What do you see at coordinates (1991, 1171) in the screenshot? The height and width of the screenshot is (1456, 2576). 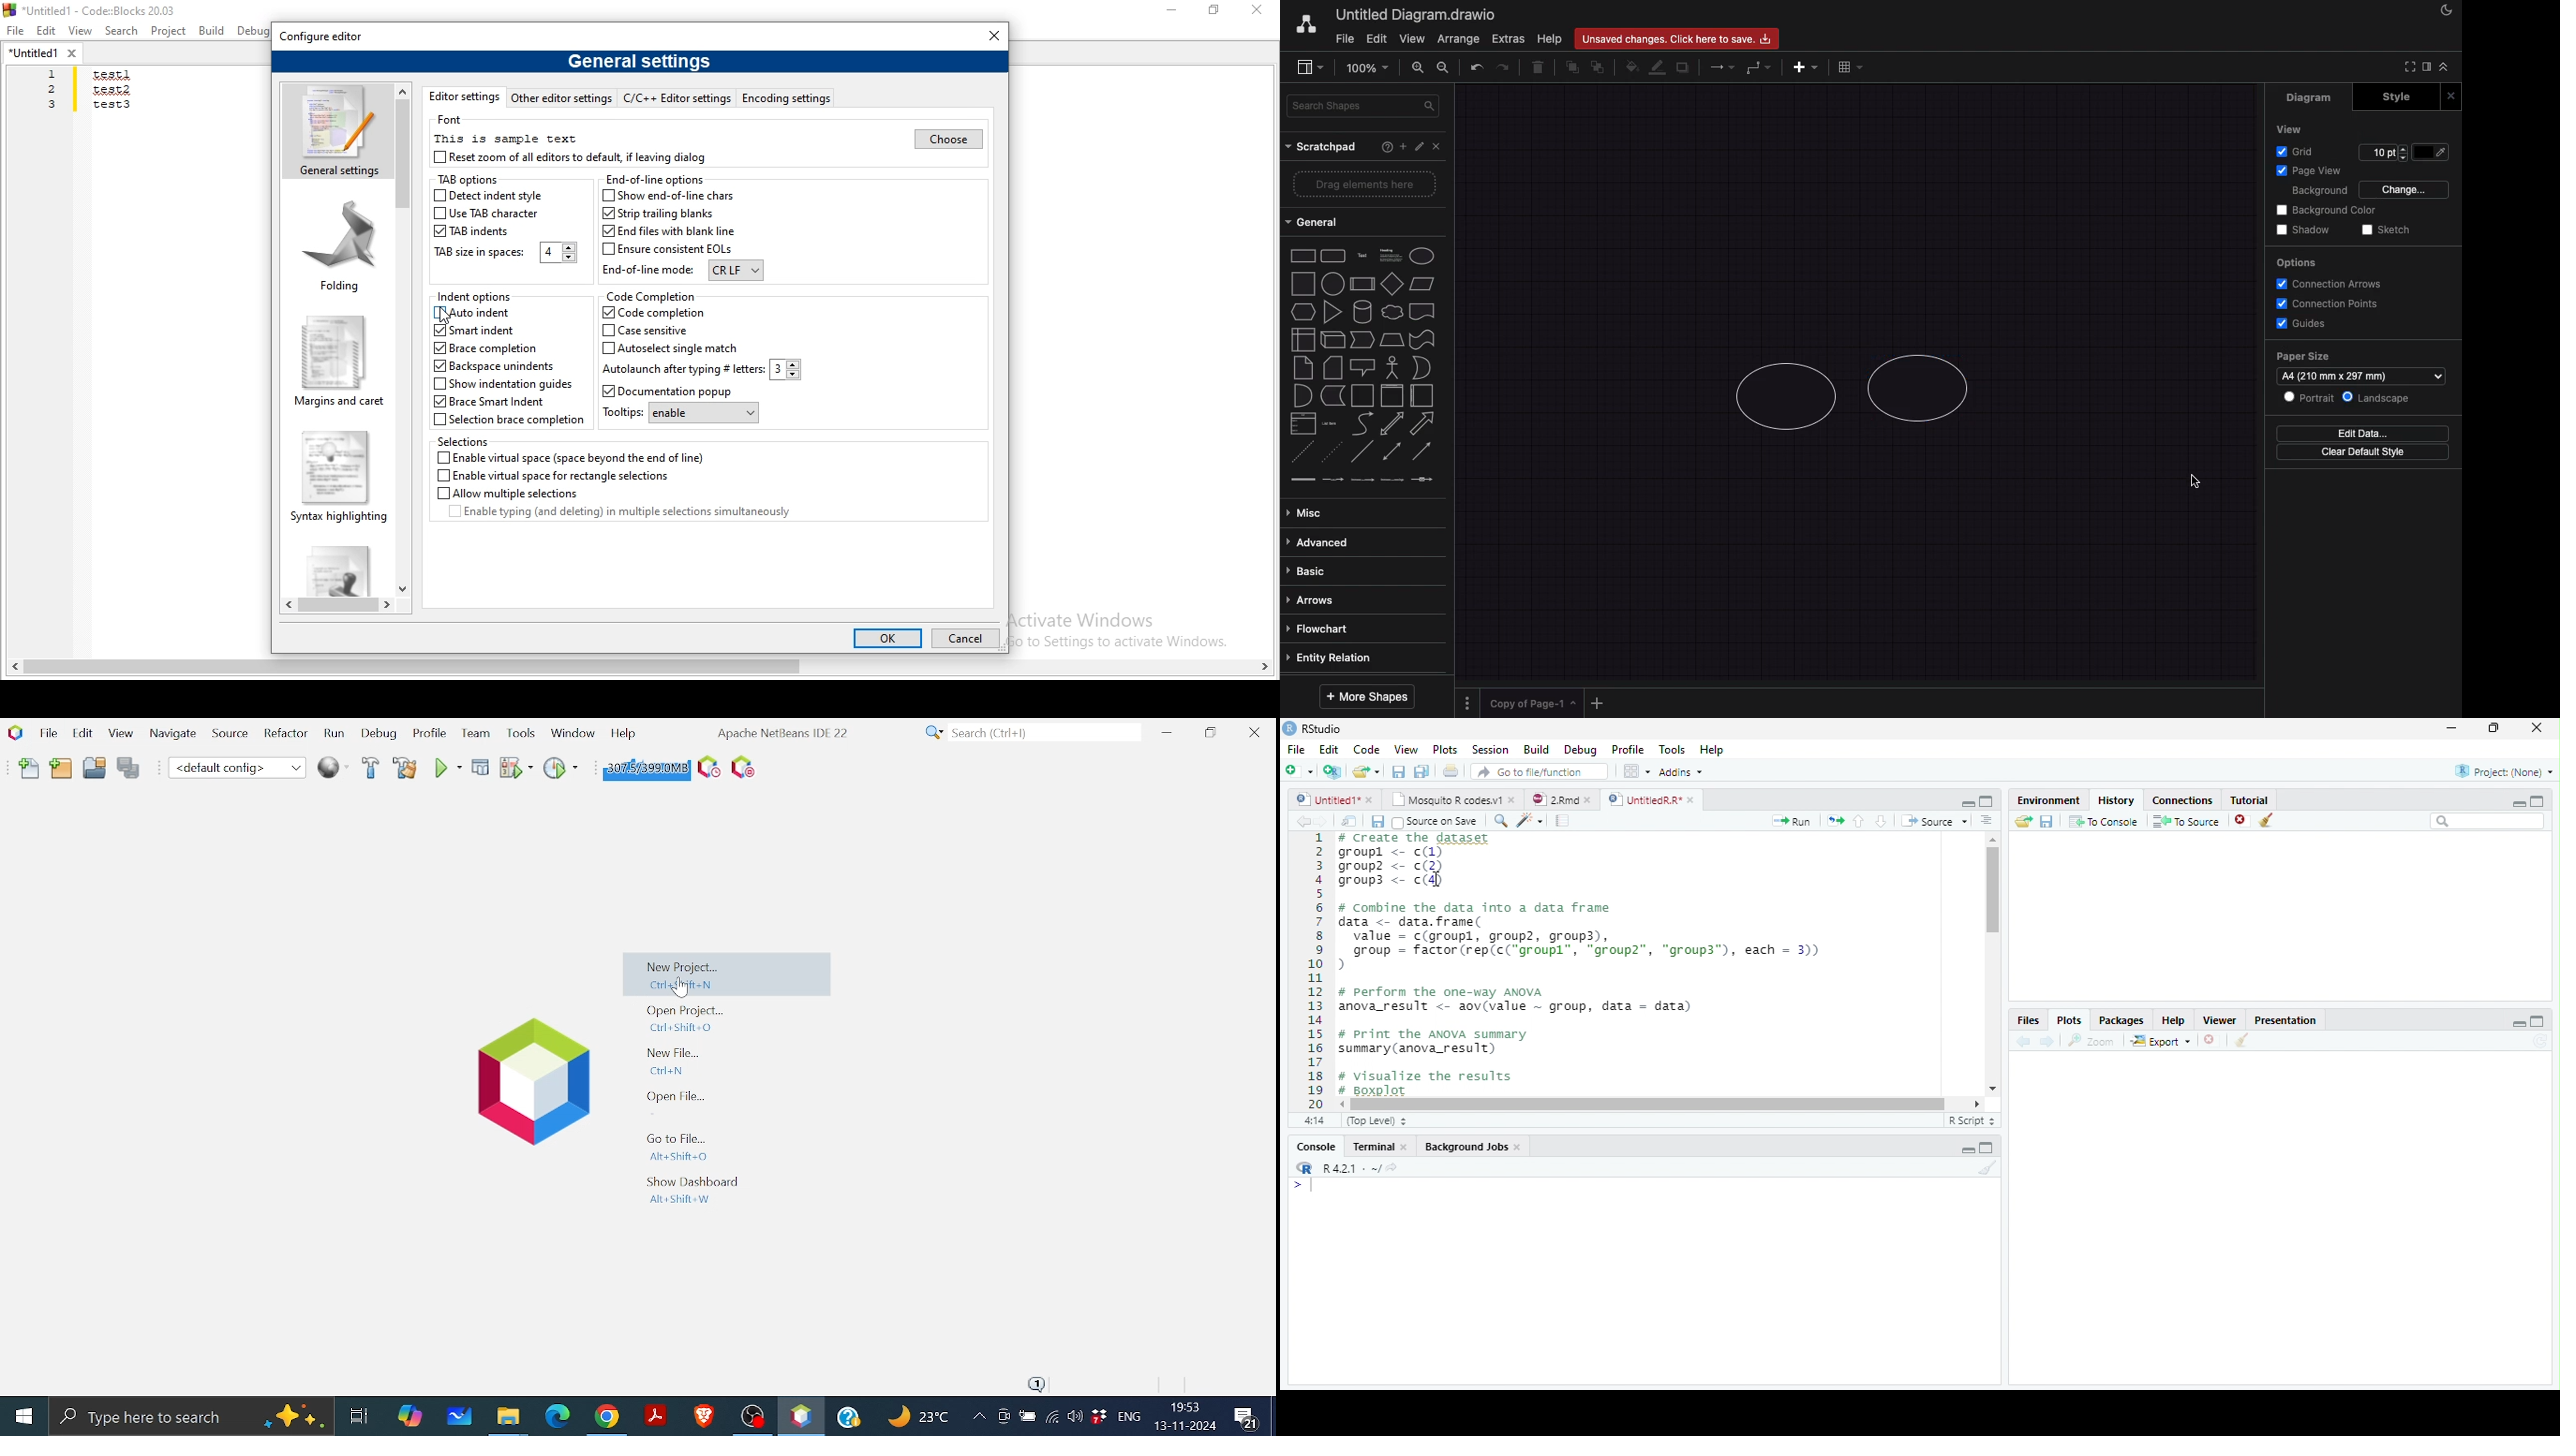 I see `Clear console` at bounding box center [1991, 1171].